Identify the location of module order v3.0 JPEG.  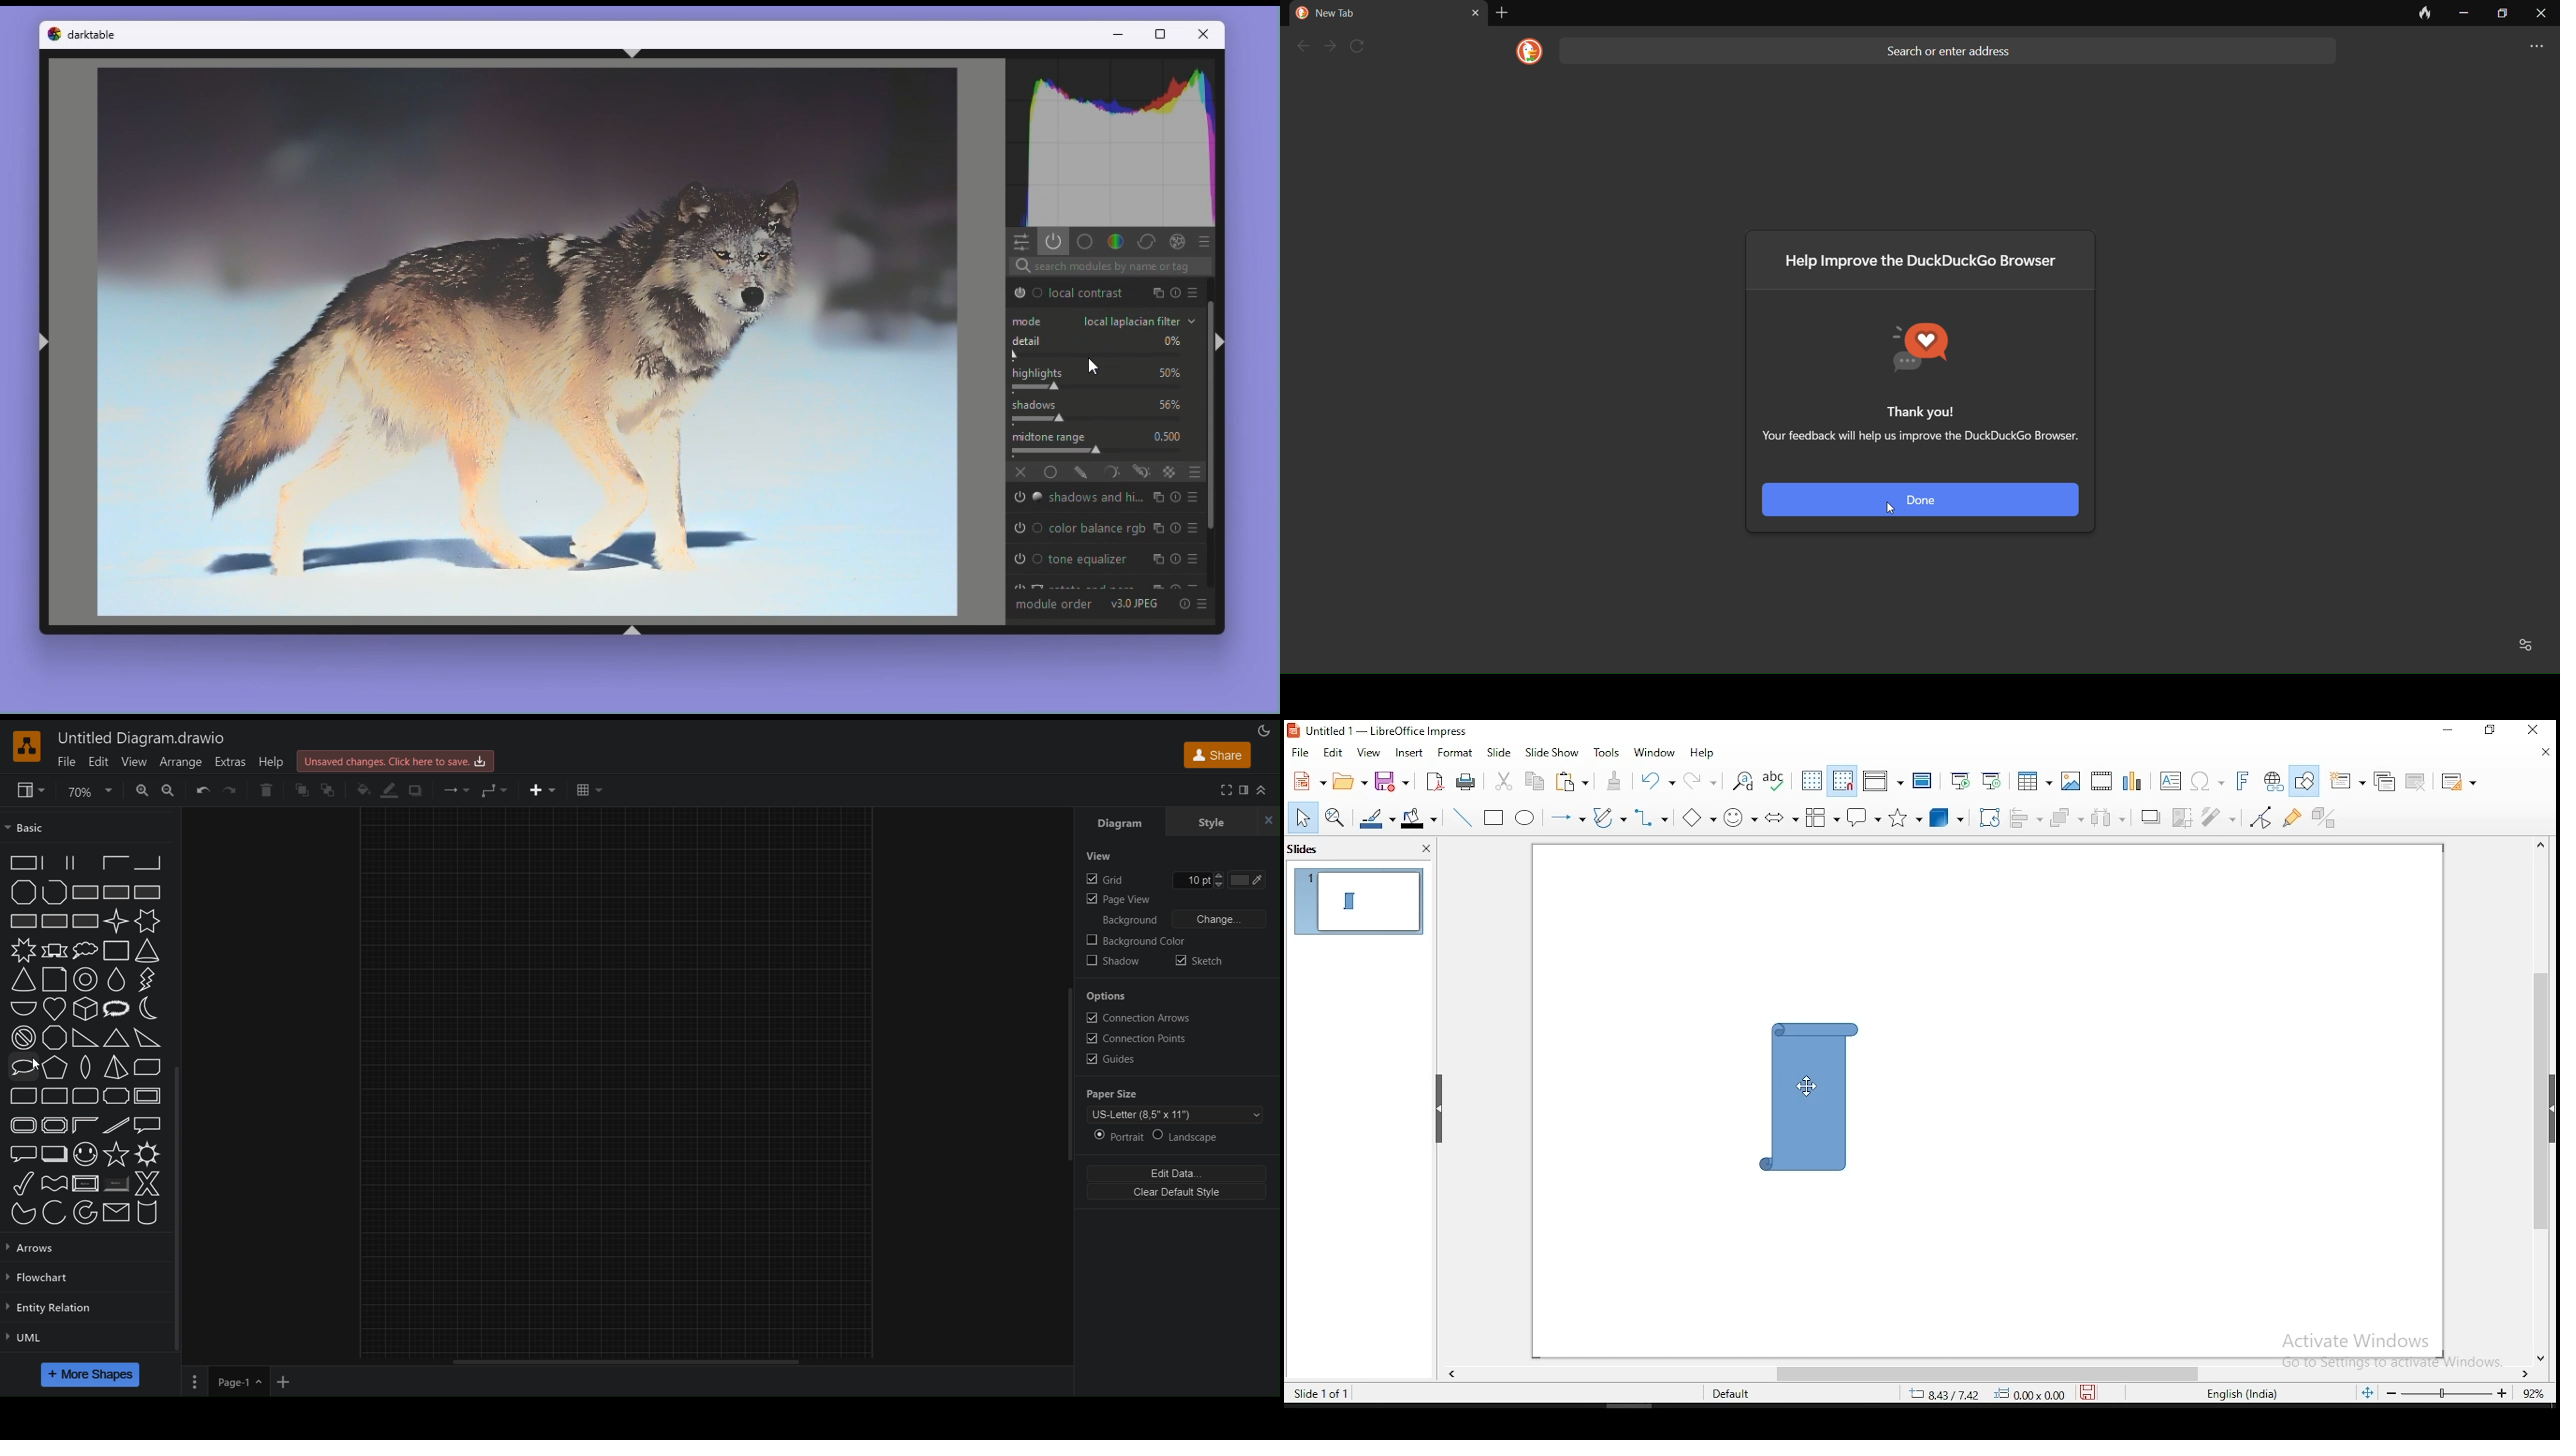
(1090, 605).